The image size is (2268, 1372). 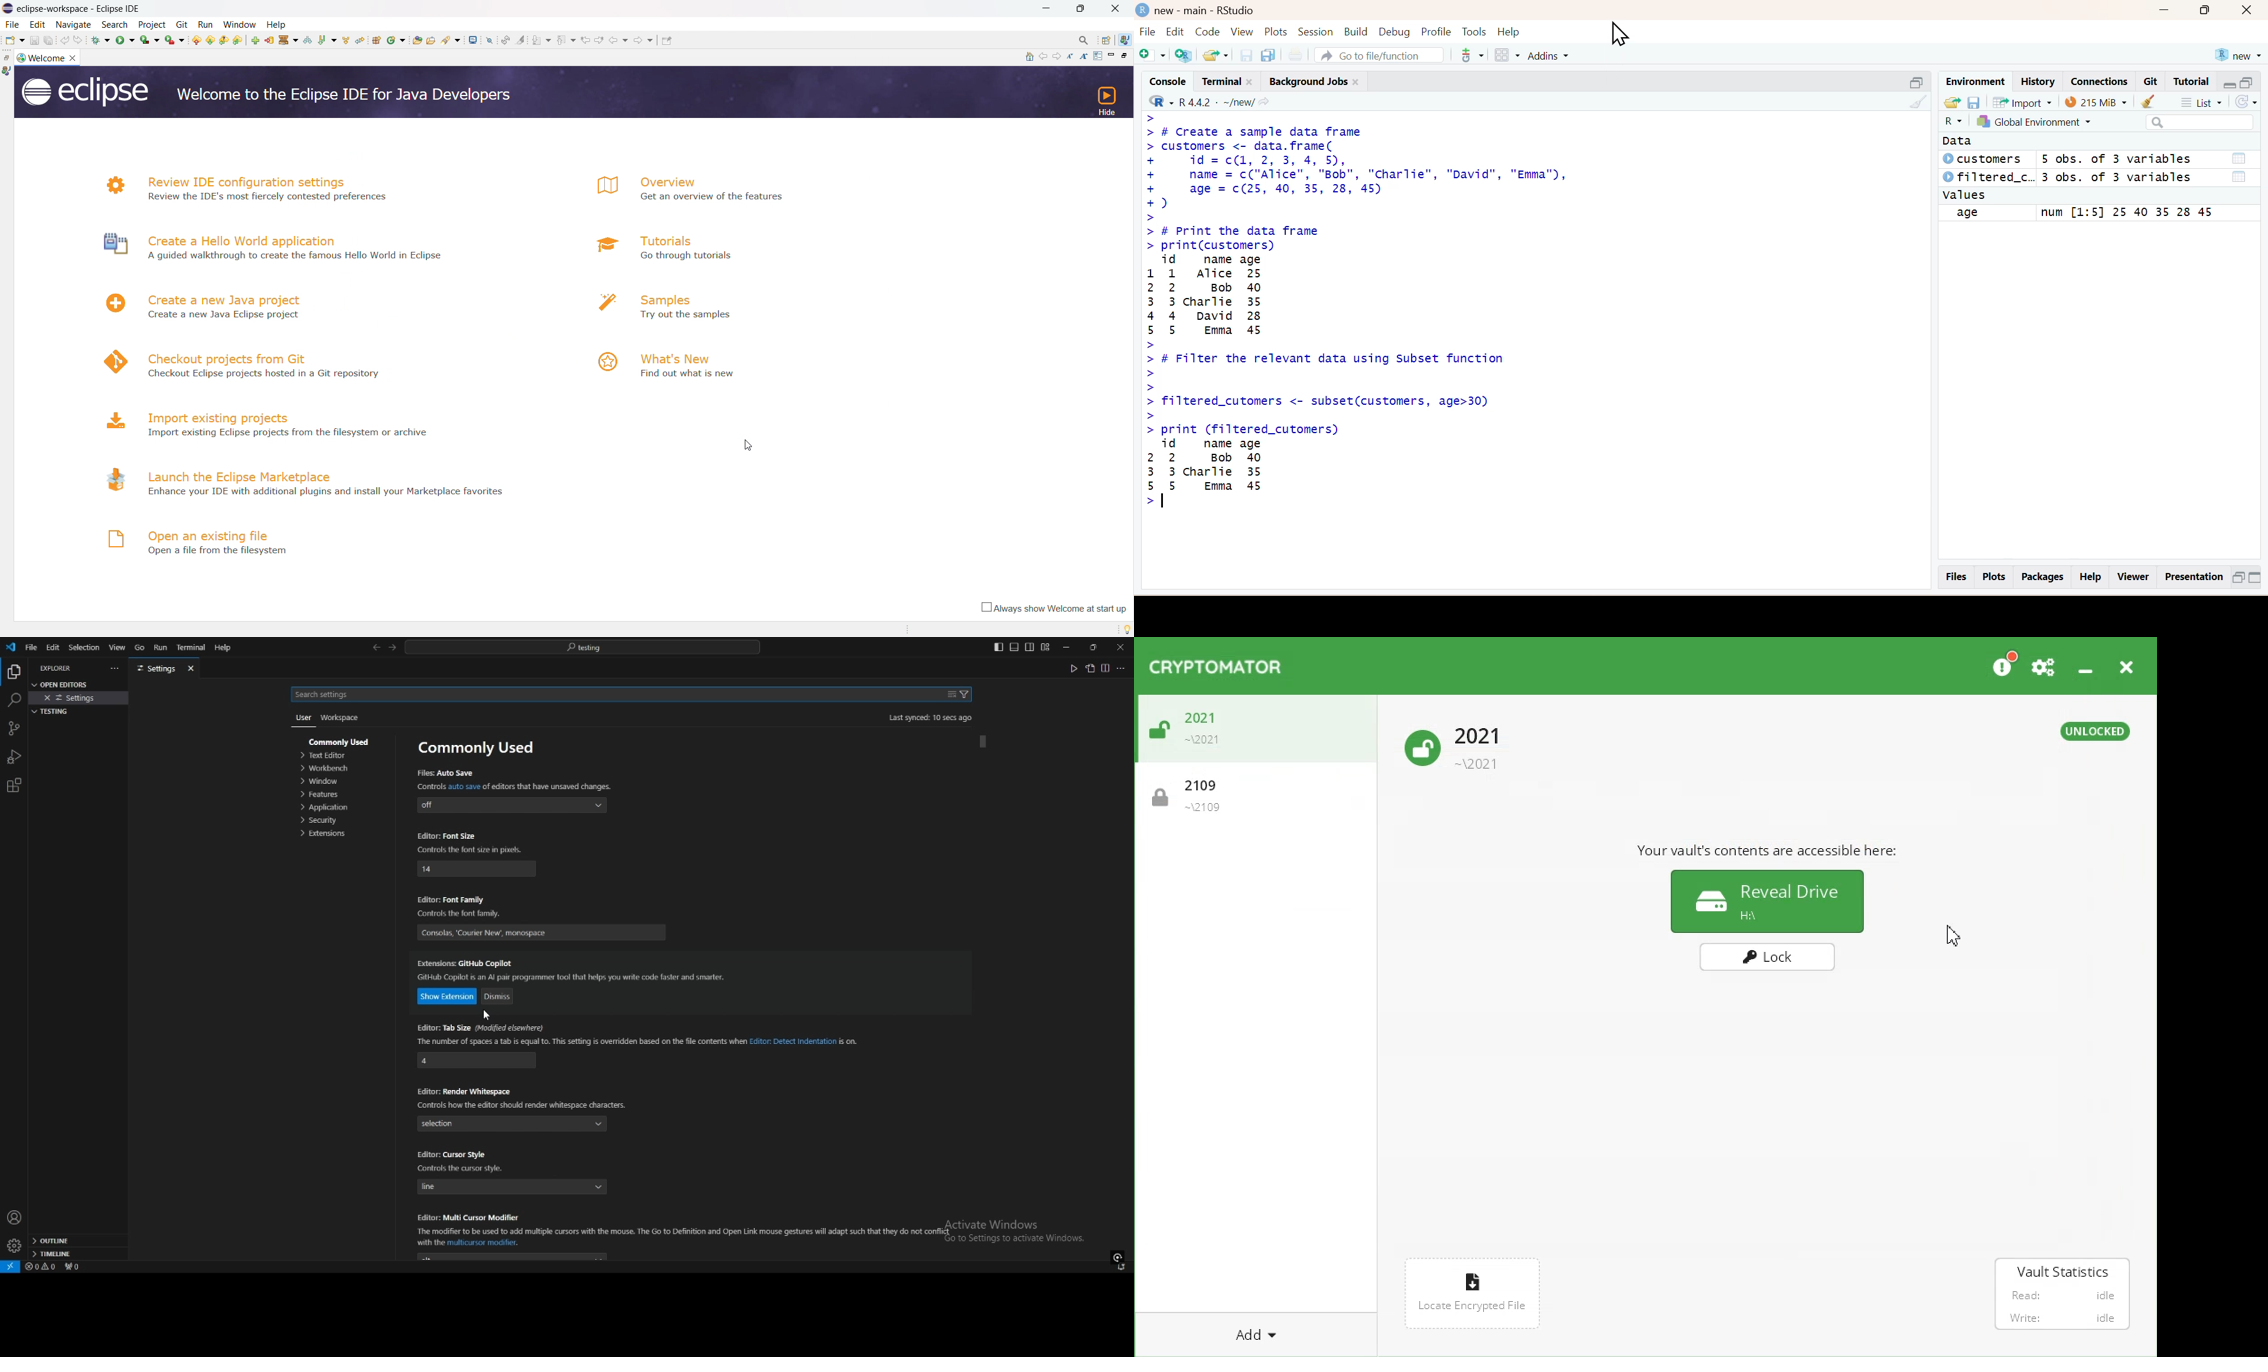 I want to click on >
> # Create a sample data frame
customers <- data. frame(
id = c(1, 2, 3, 4, 5),
name = c("Alice", "Bob", "Charlie", "David", "Emma"),
age = c(25, 40, 35, 28, 45)
)
# Print the data frame
print(customers), so click(x=1378, y=181).